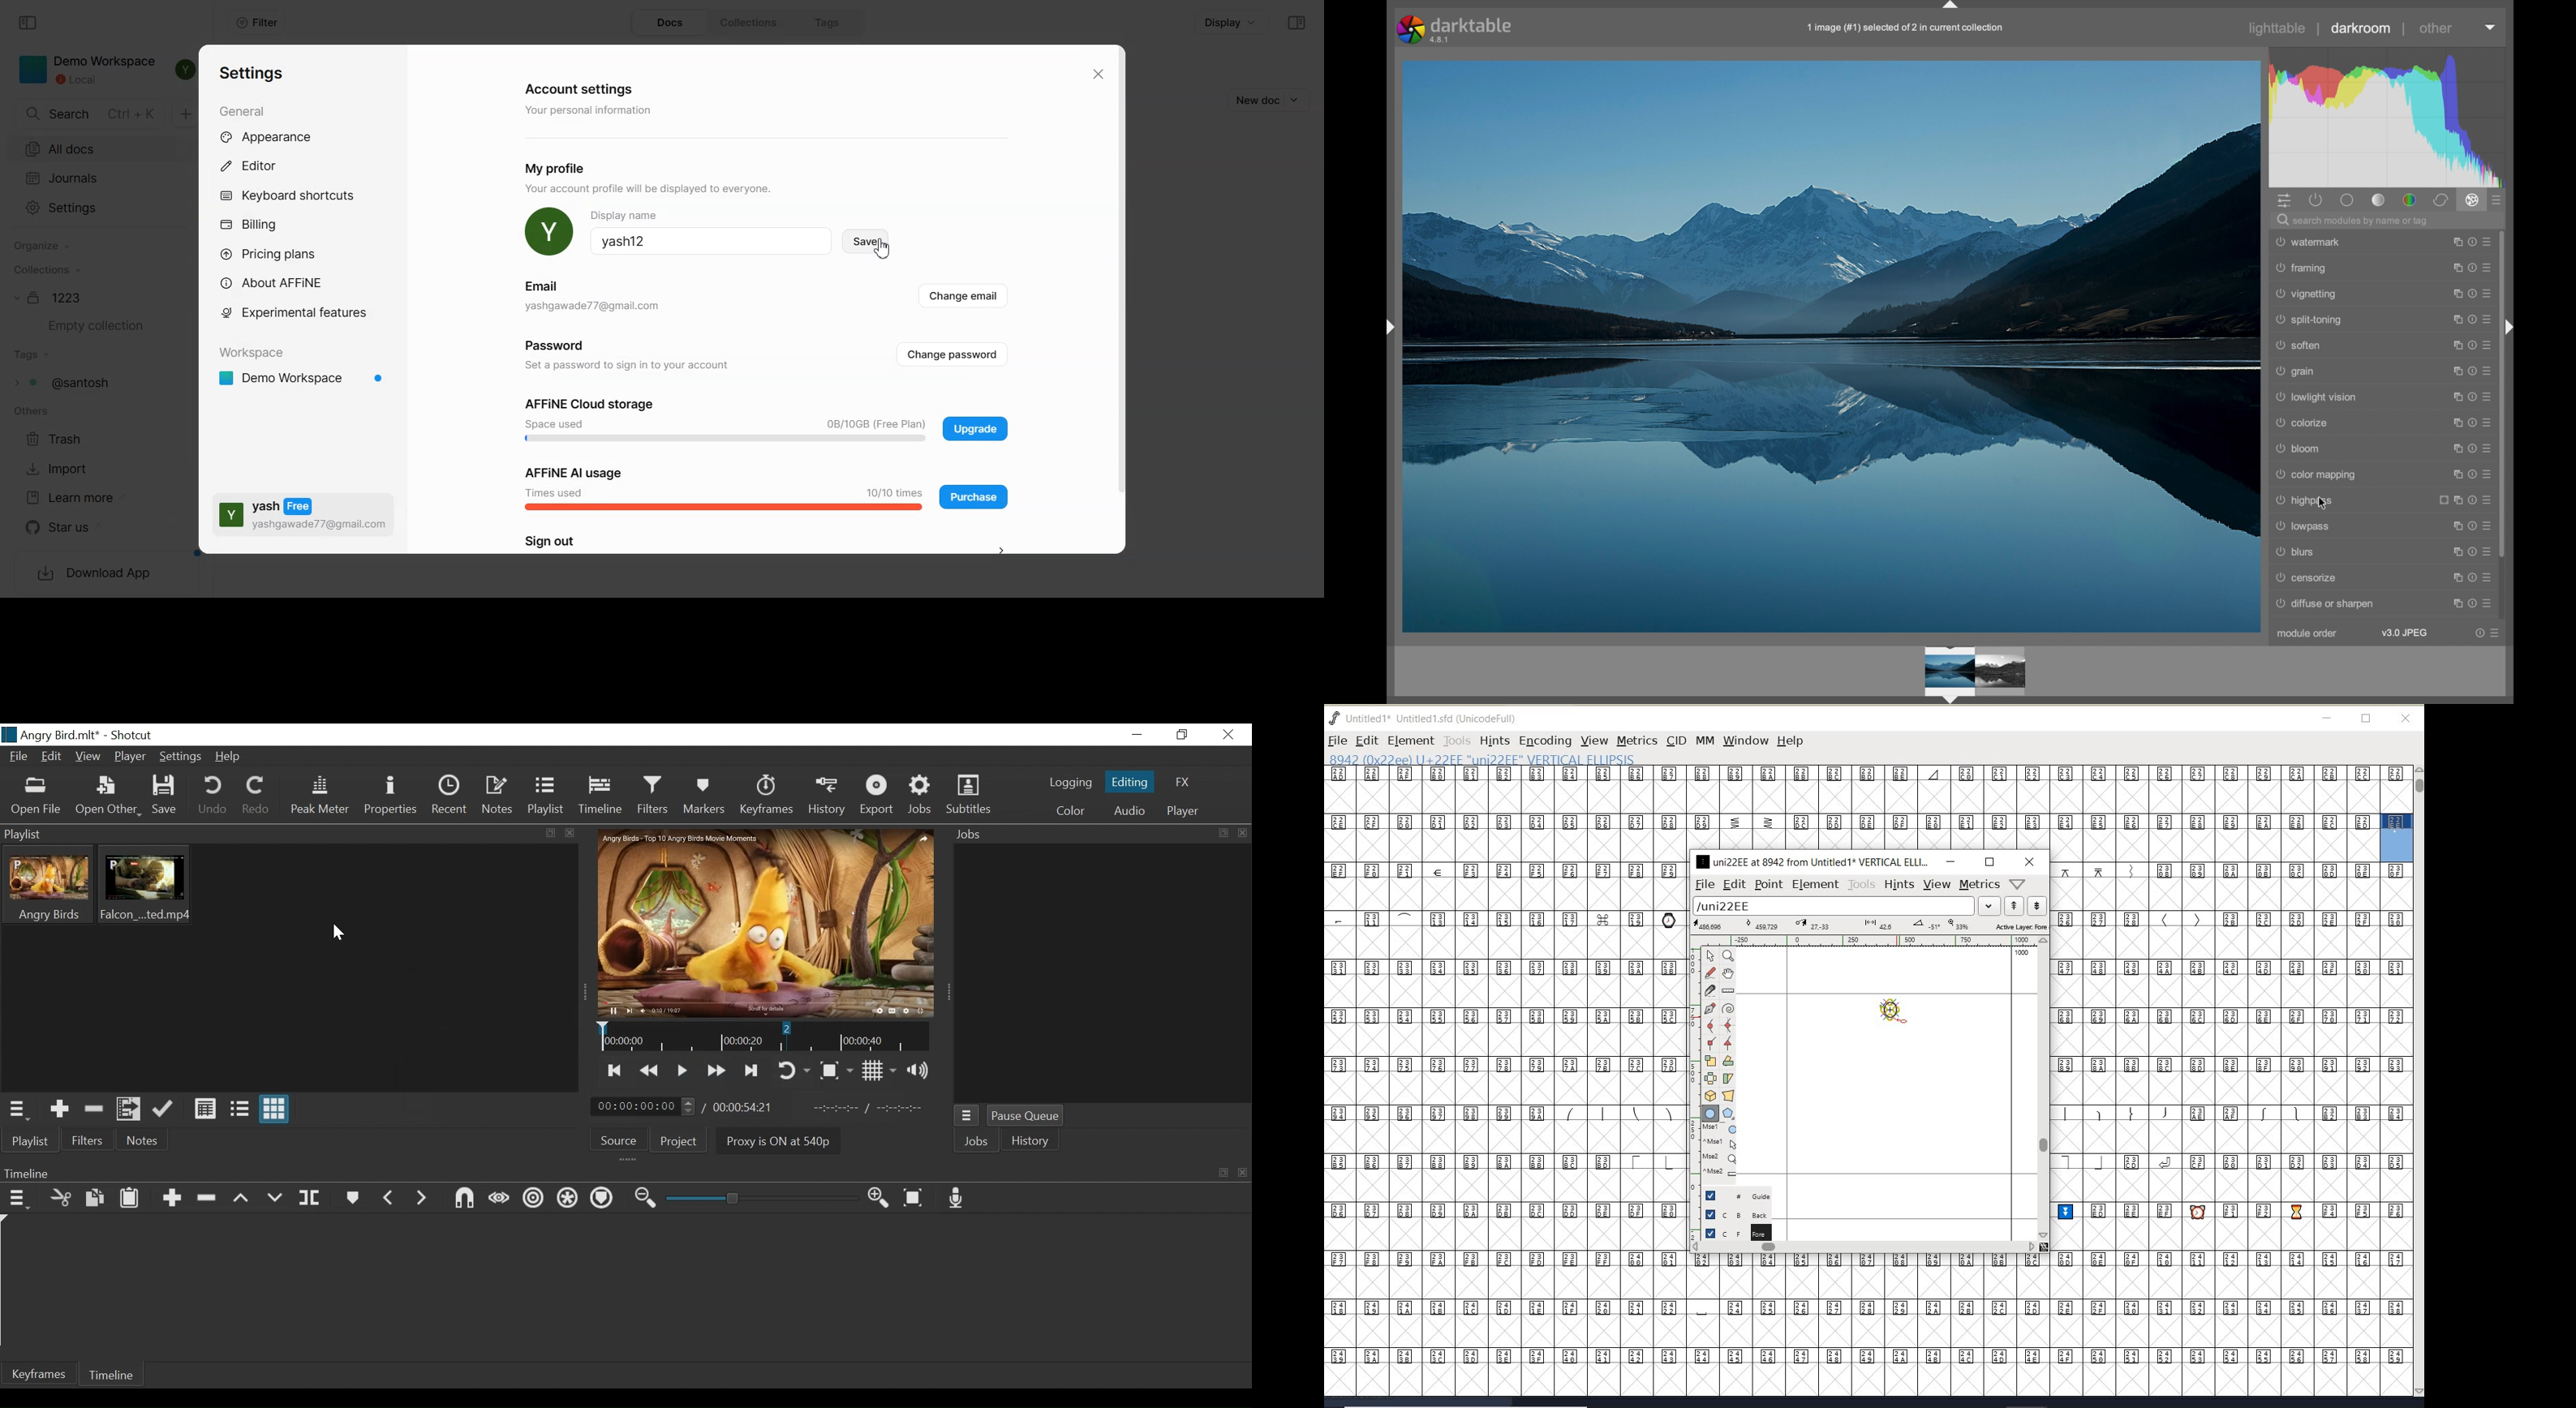  Describe the element at coordinates (779, 1143) in the screenshot. I see `Proxy is ON at 540P` at that location.